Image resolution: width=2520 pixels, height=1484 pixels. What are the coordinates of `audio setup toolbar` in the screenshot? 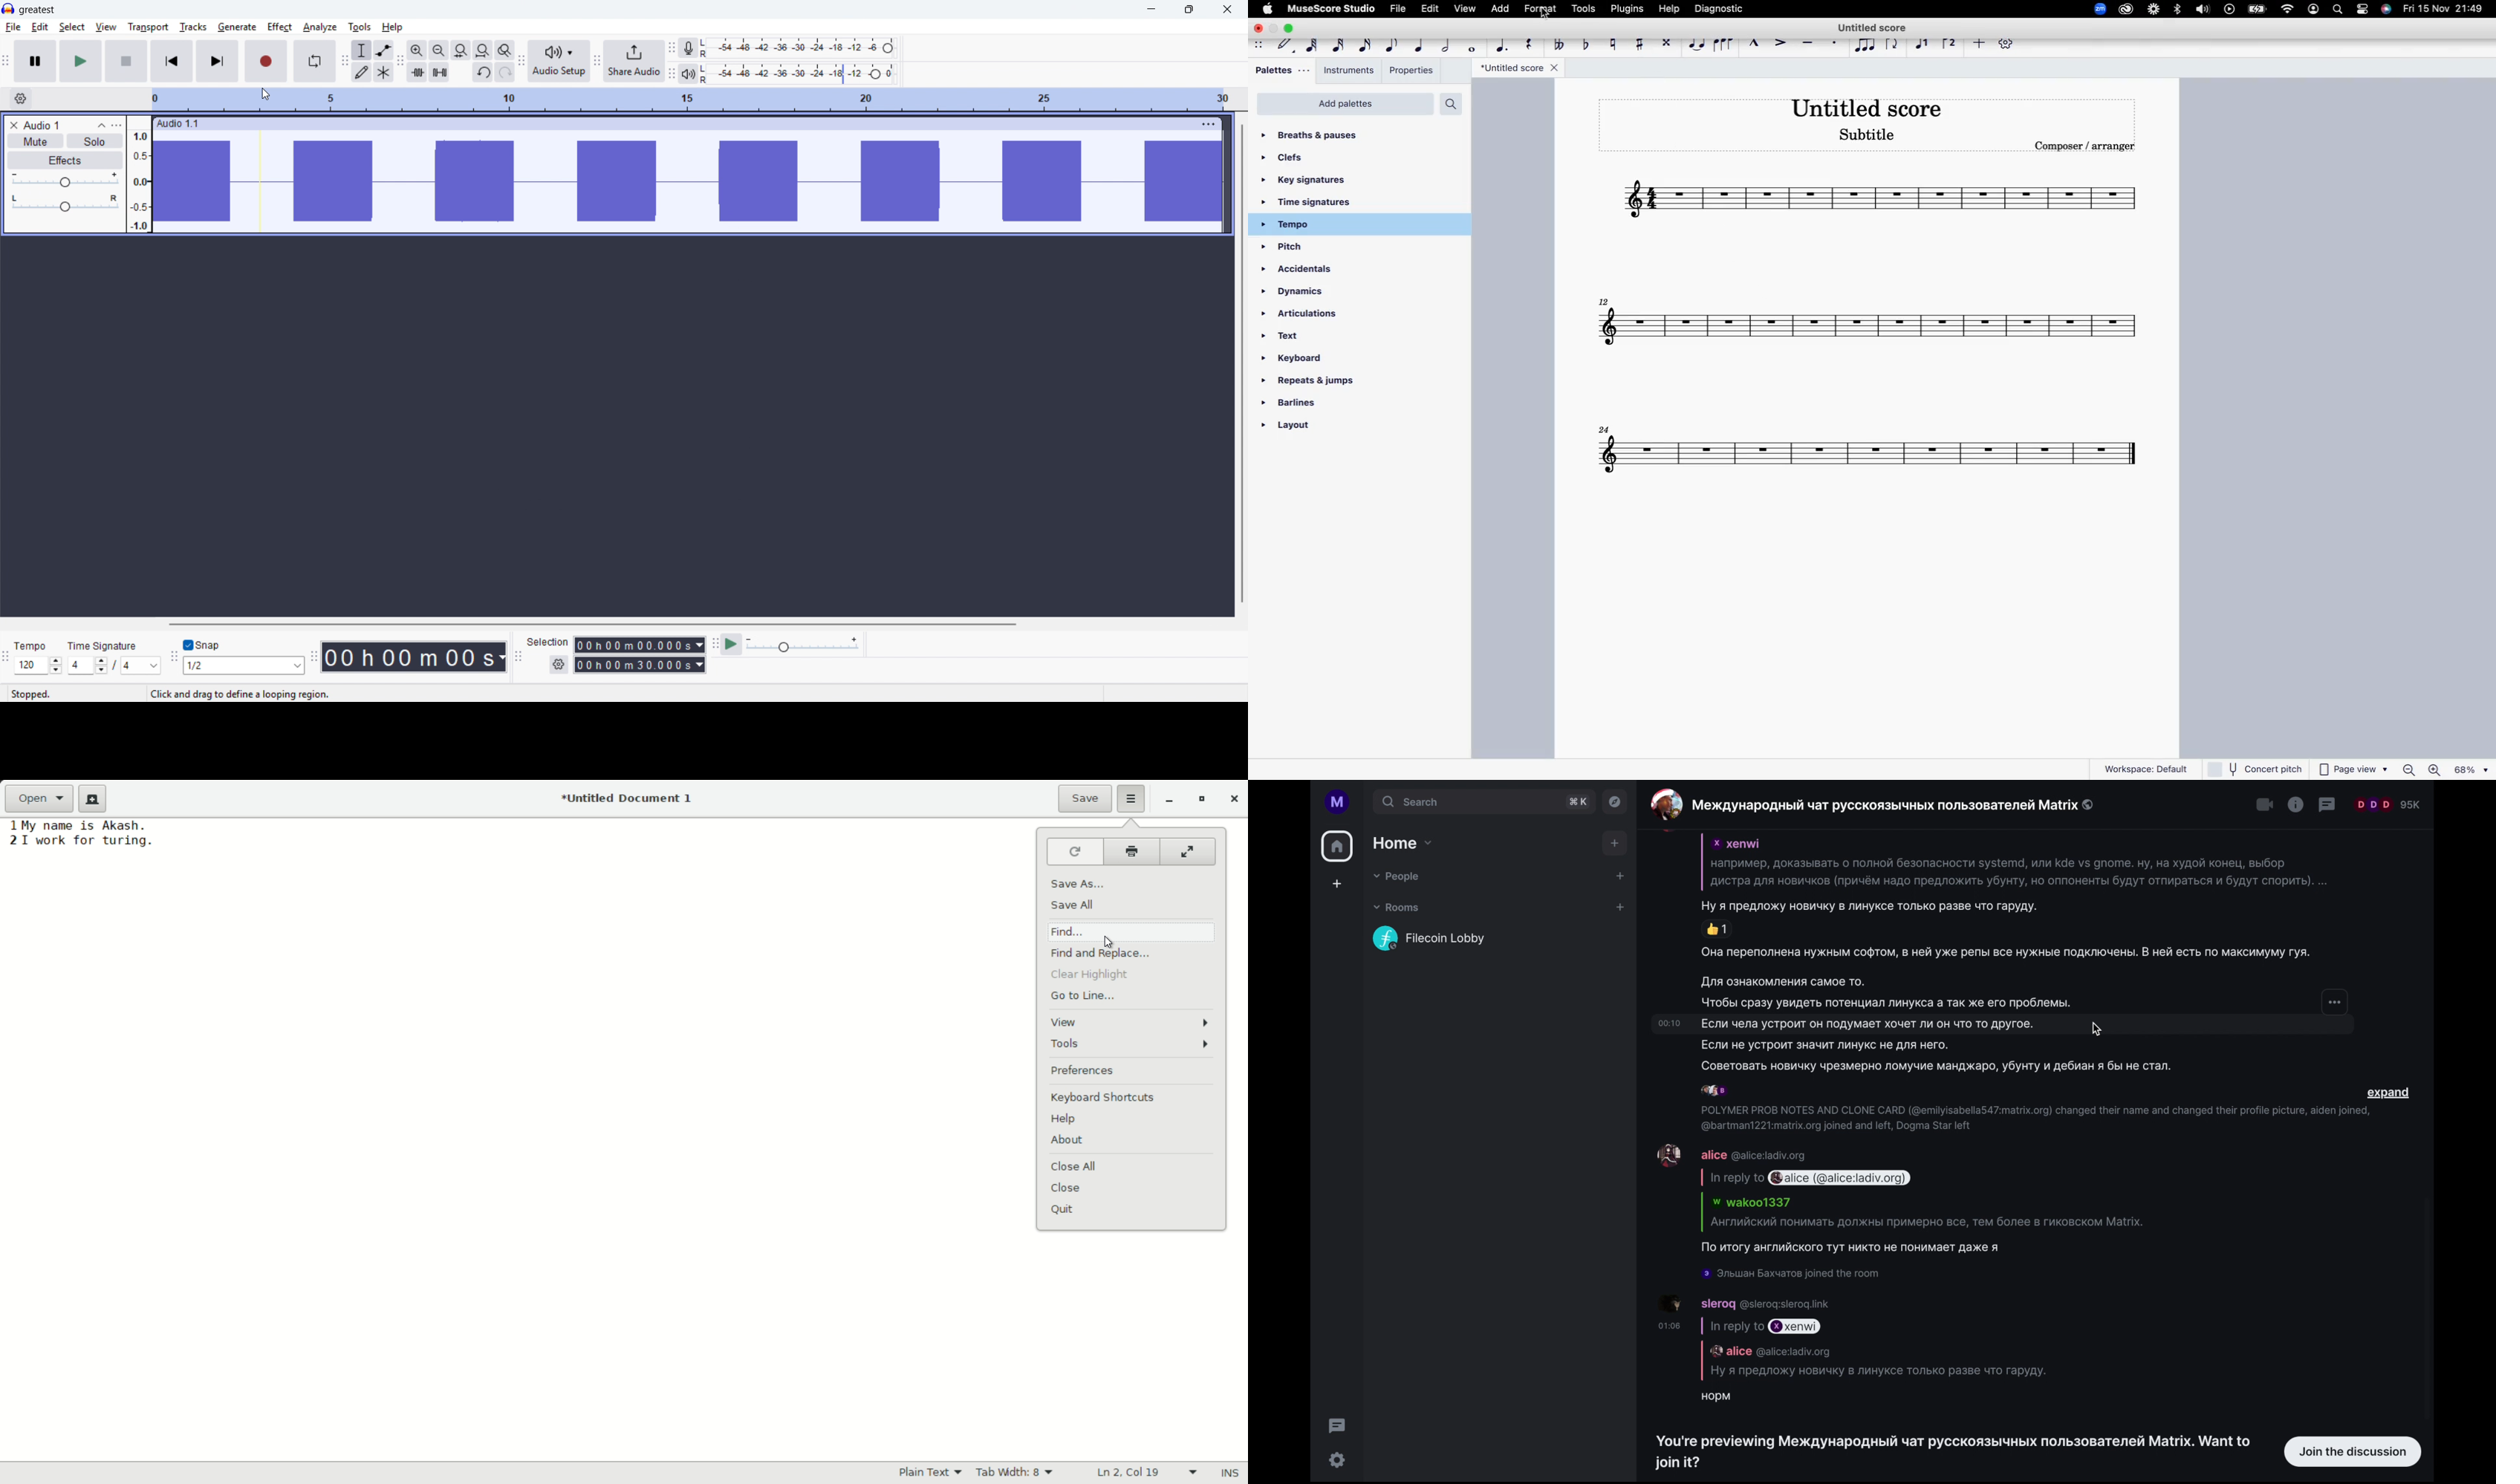 It's located at (521, 63).